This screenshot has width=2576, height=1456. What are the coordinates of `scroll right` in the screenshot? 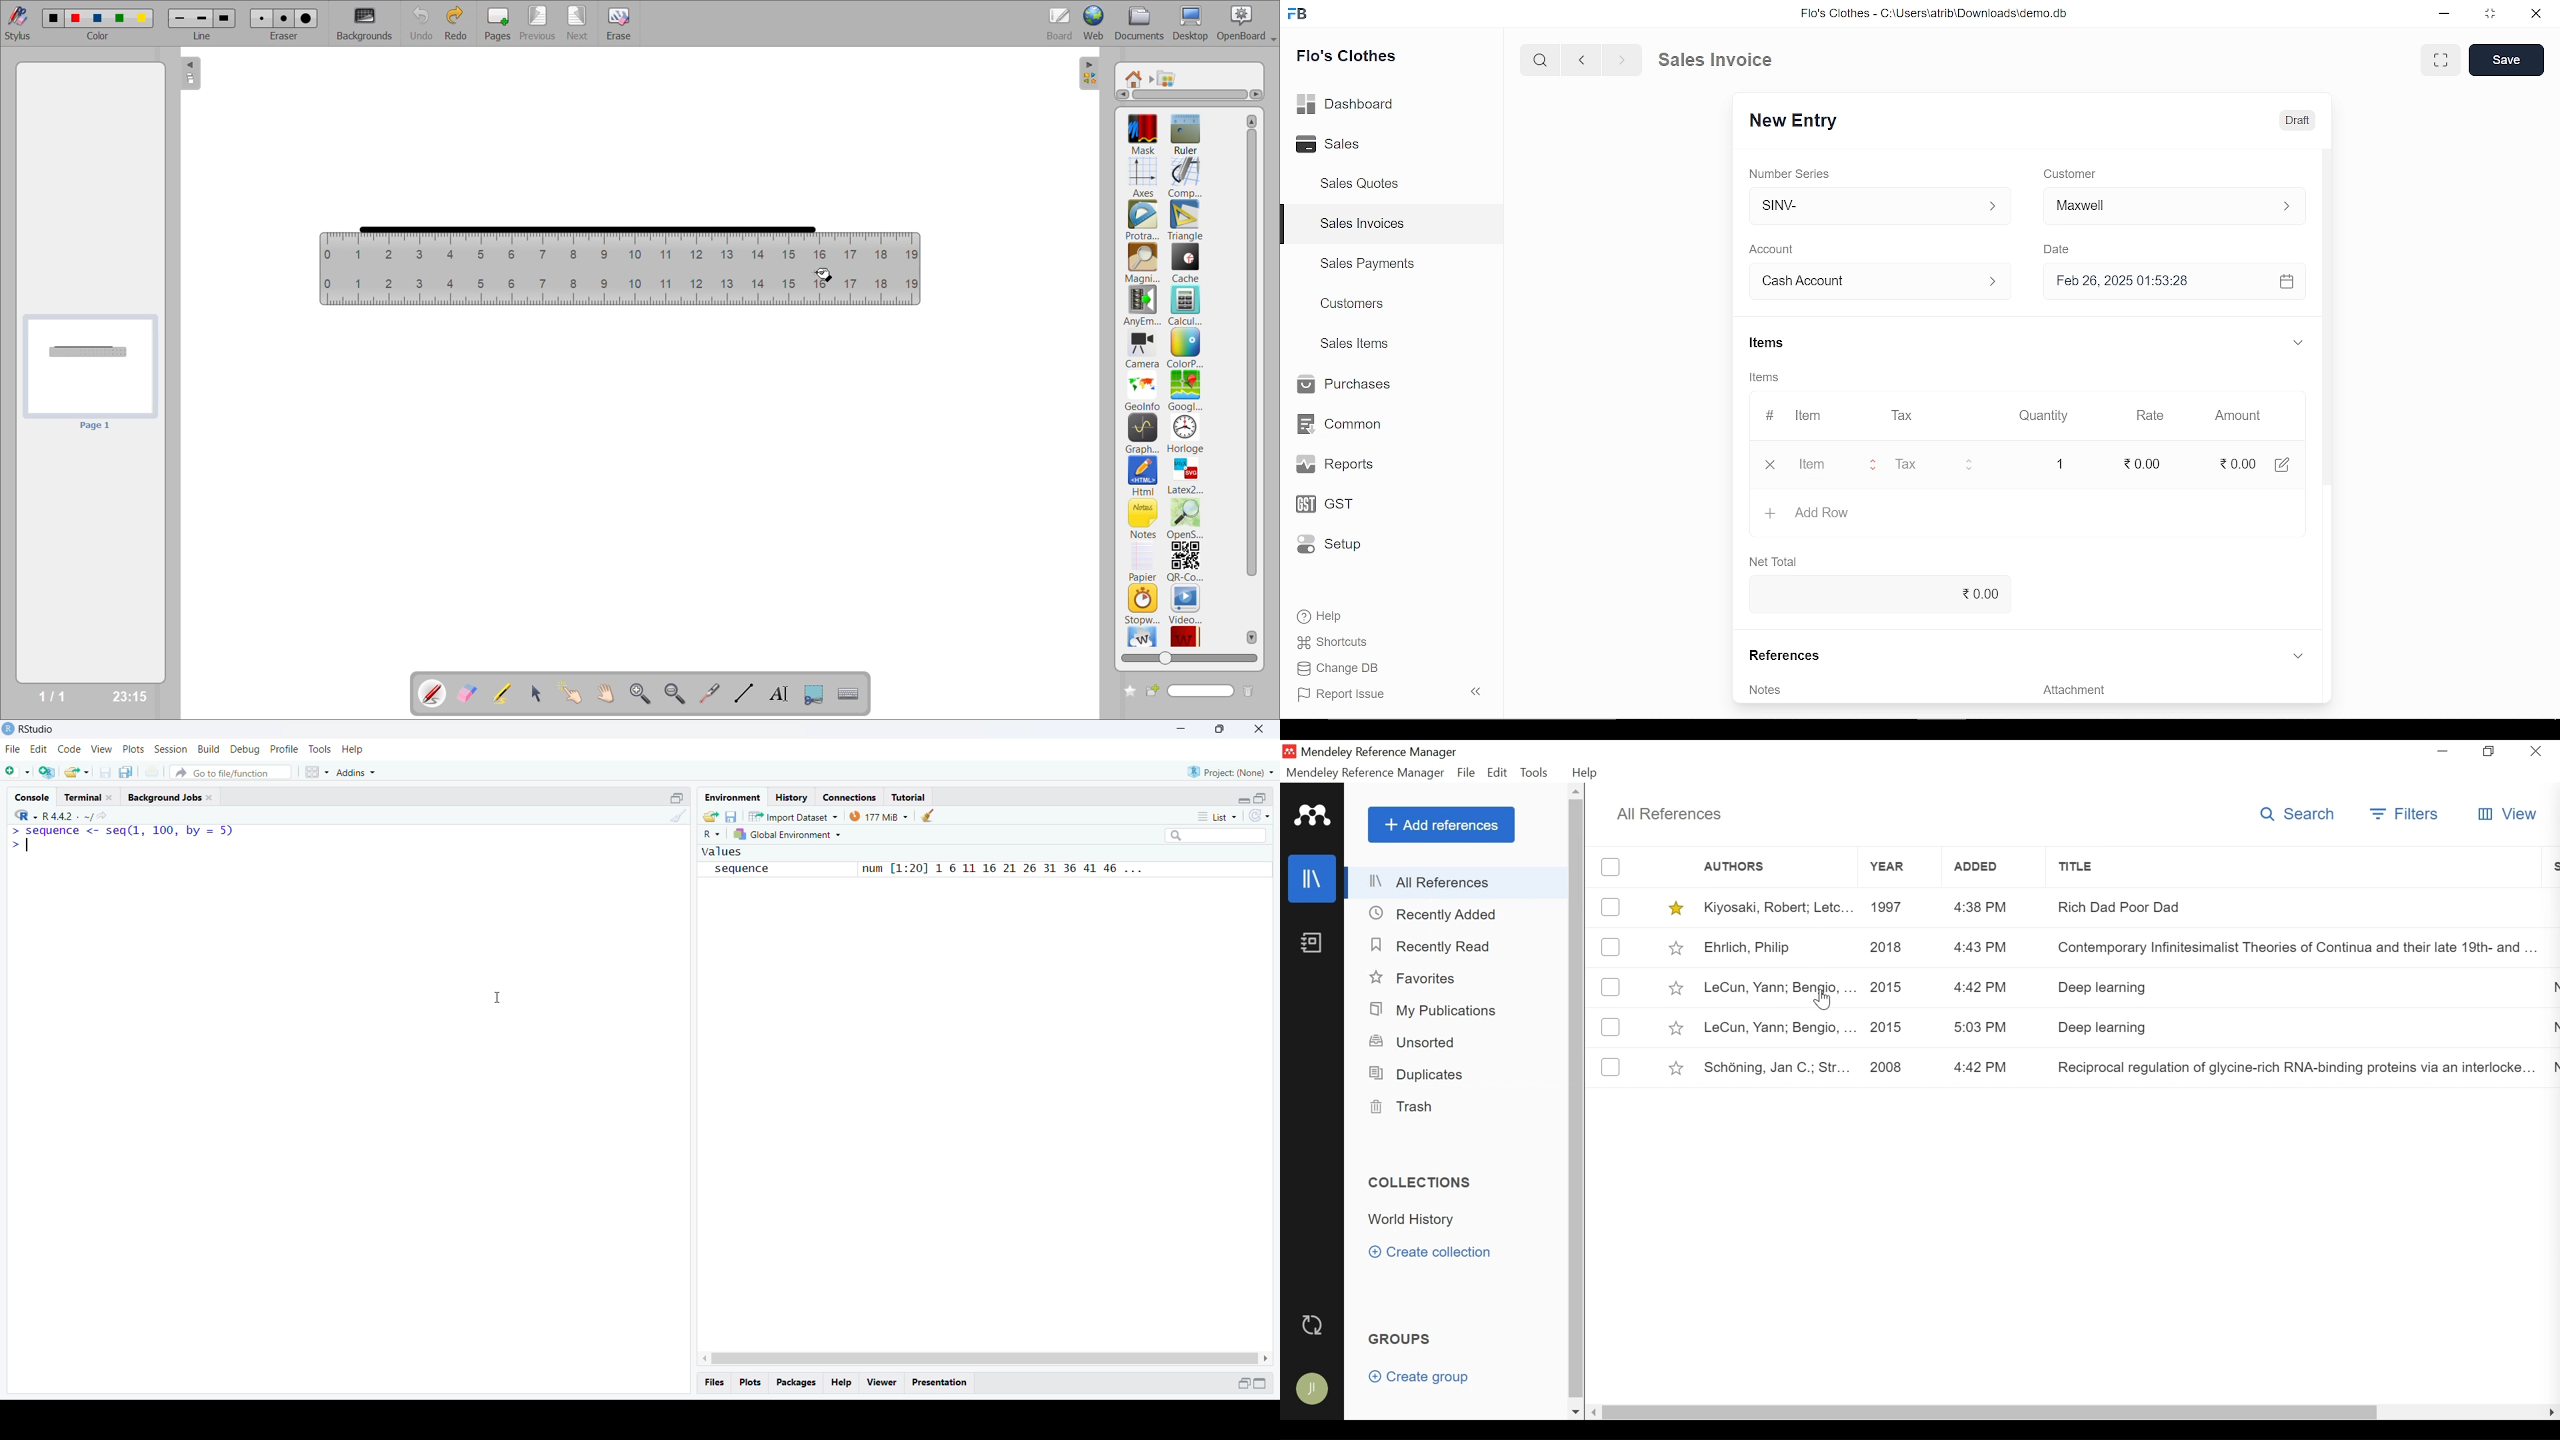 It's located at (1267, 1359).